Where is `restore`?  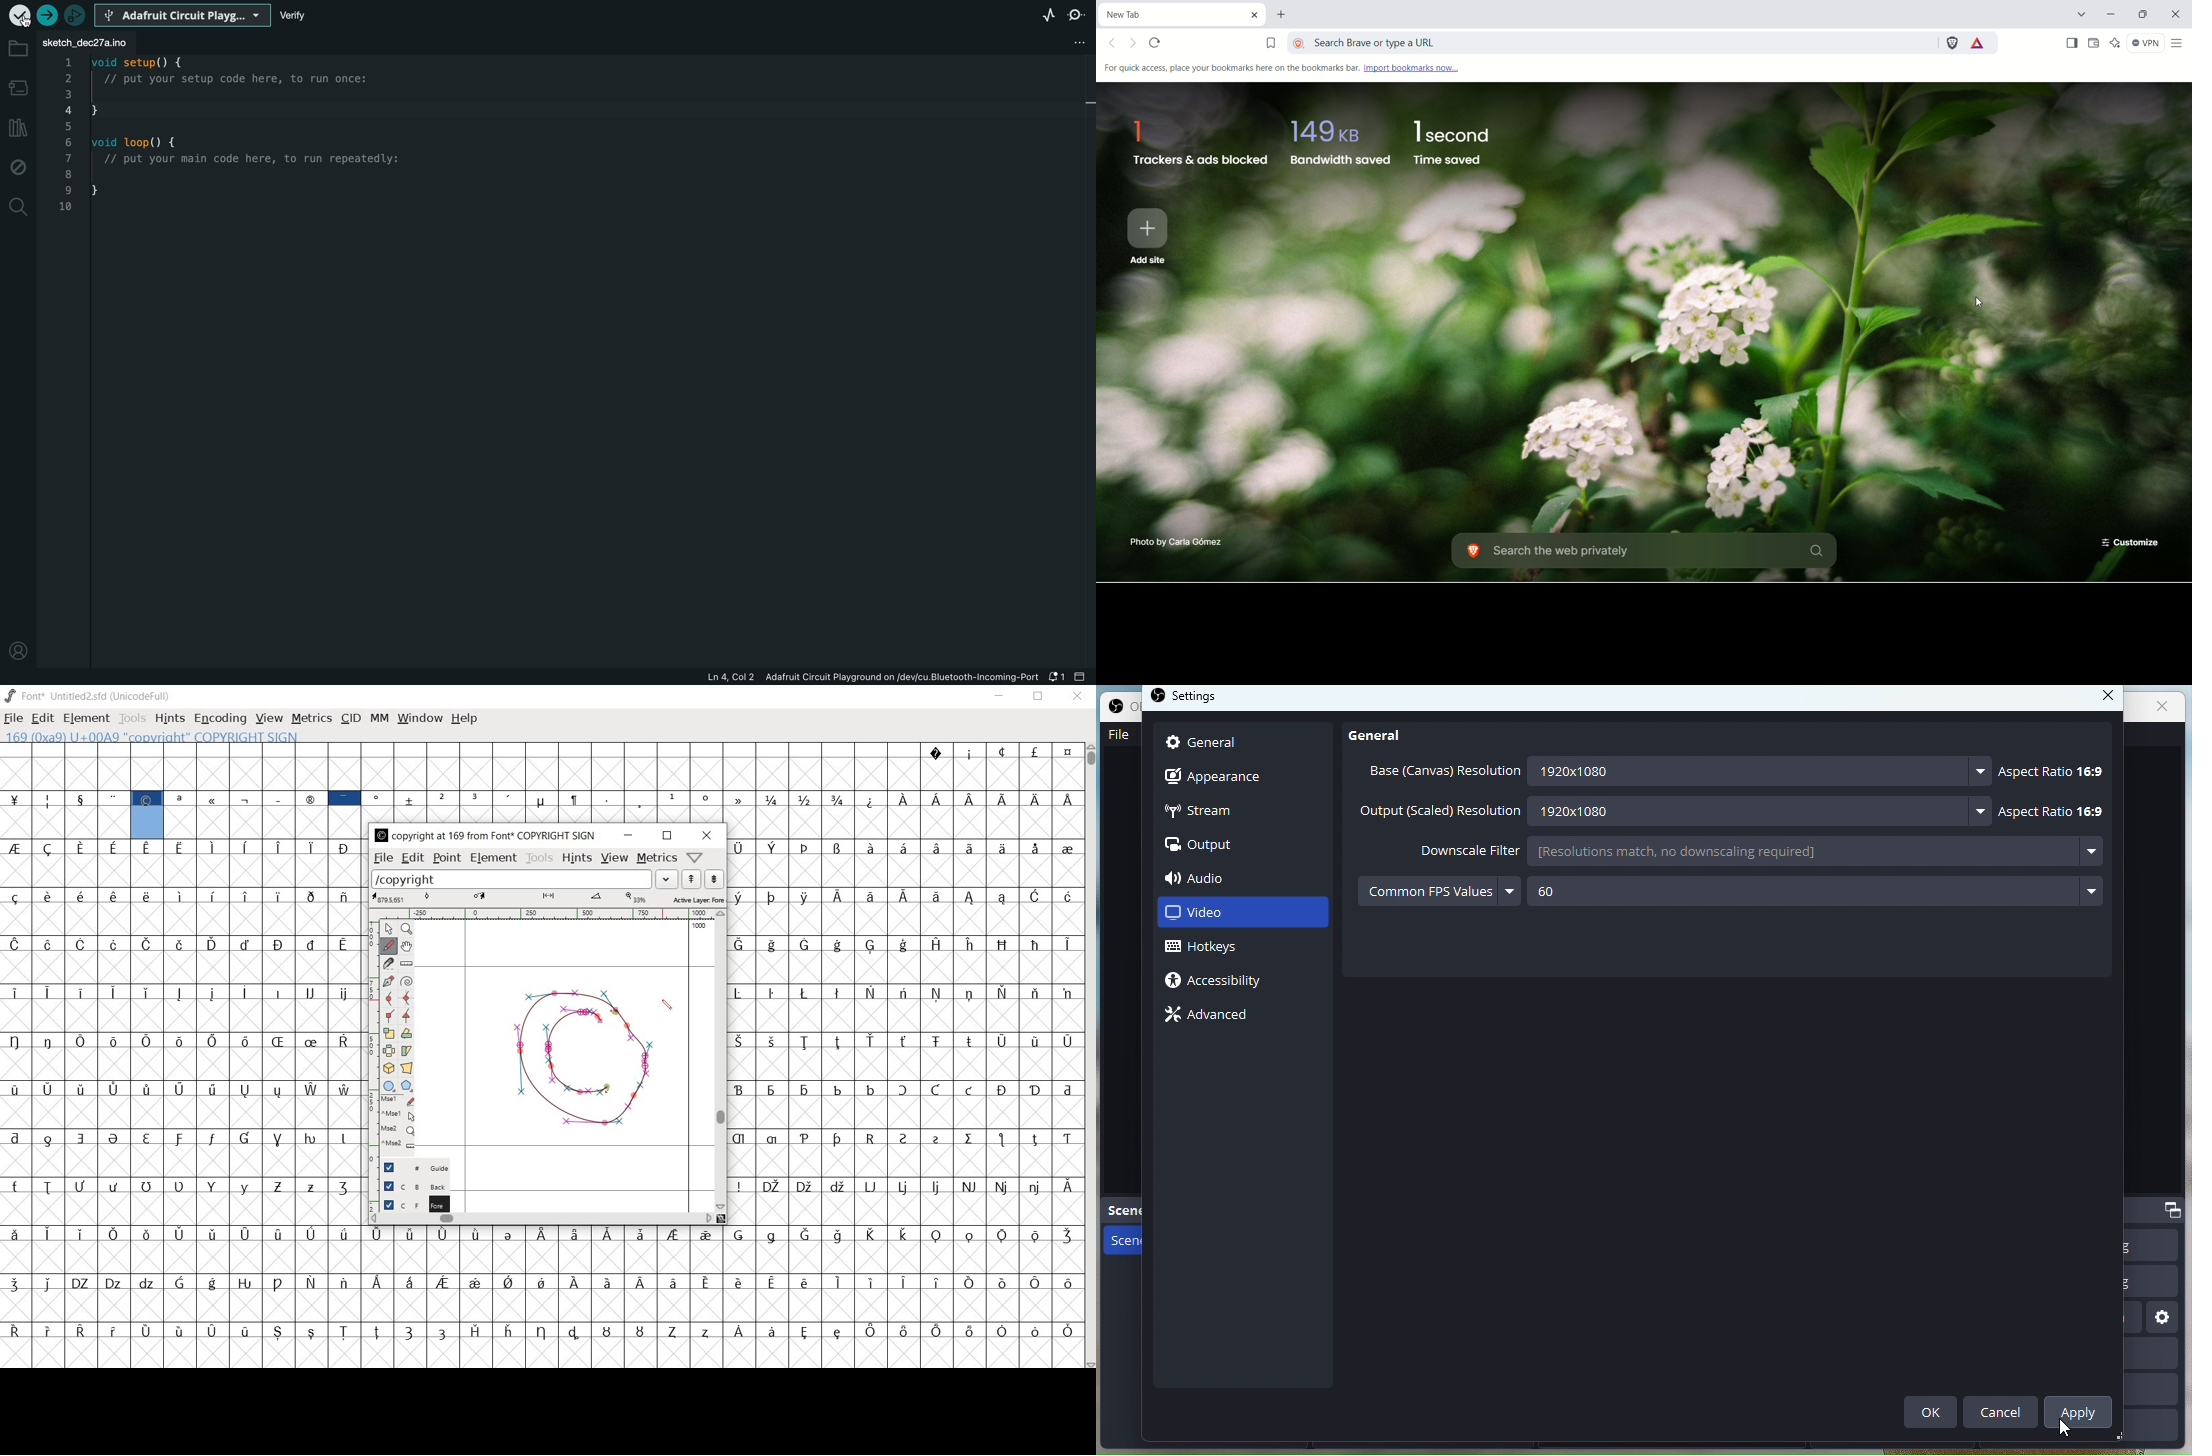
restore is located at coordinates (1040, 696).